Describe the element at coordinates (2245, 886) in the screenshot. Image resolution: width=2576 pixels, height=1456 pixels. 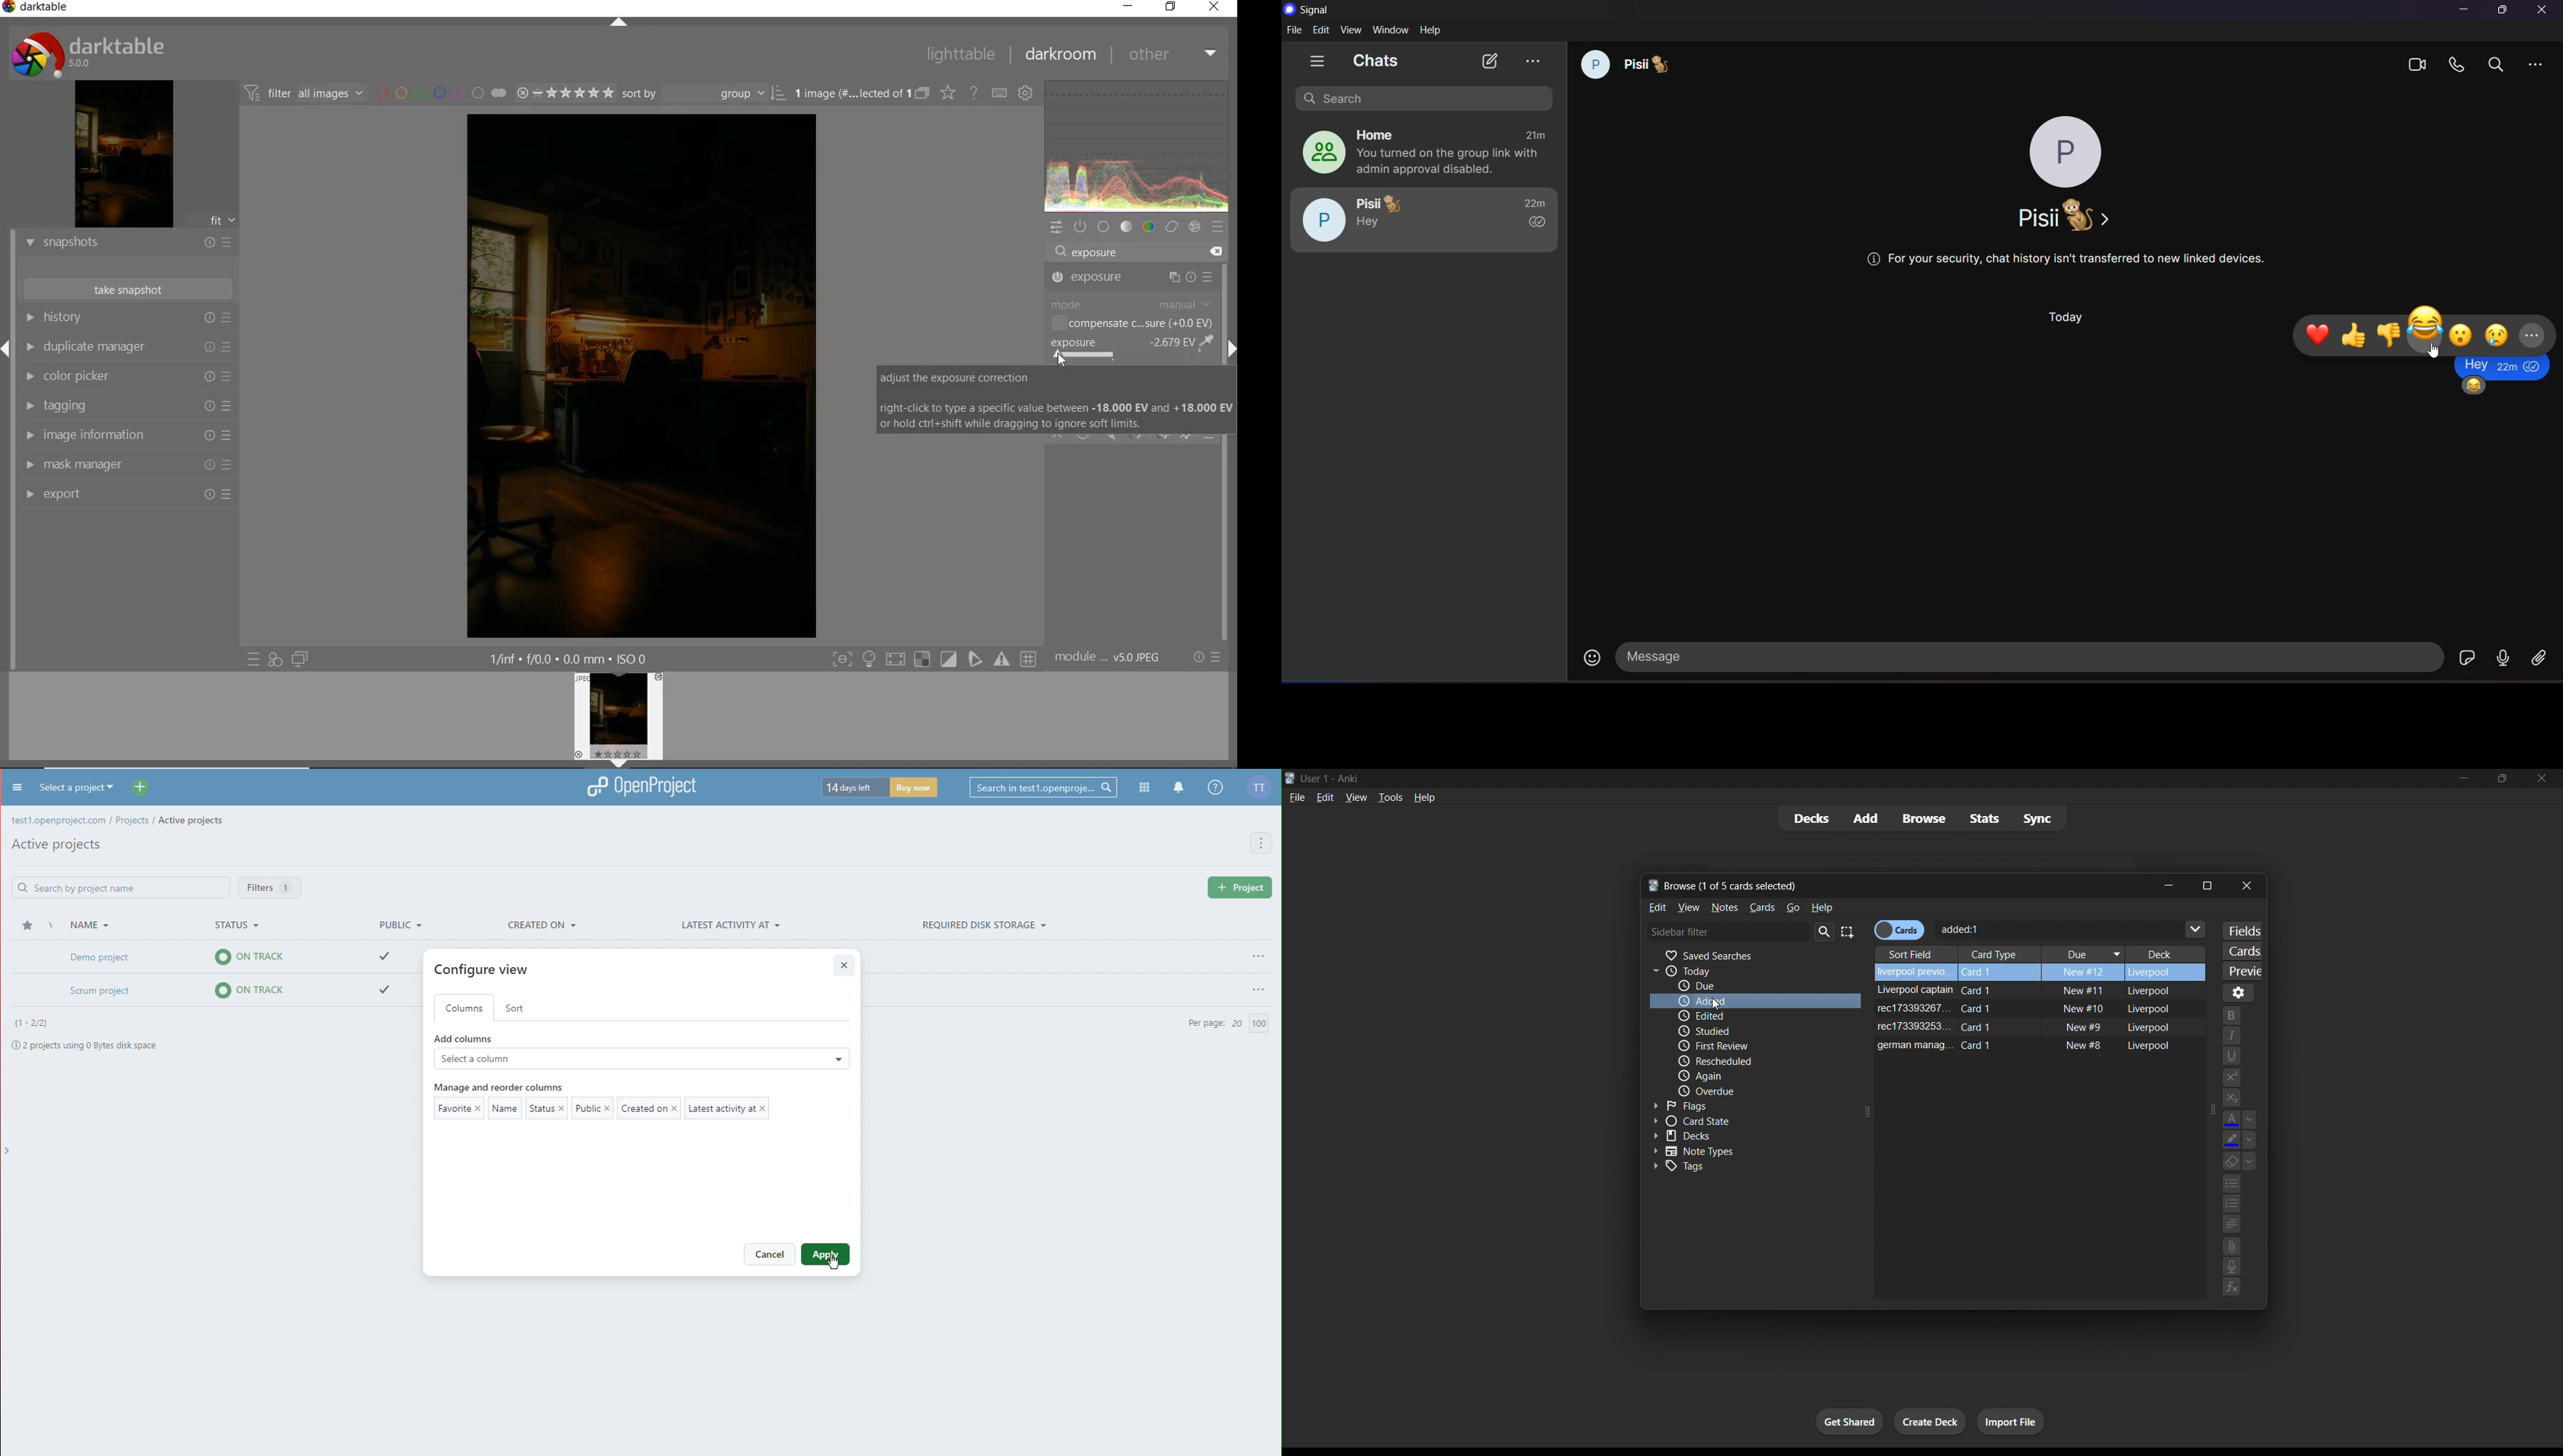
I see `close` at that location.